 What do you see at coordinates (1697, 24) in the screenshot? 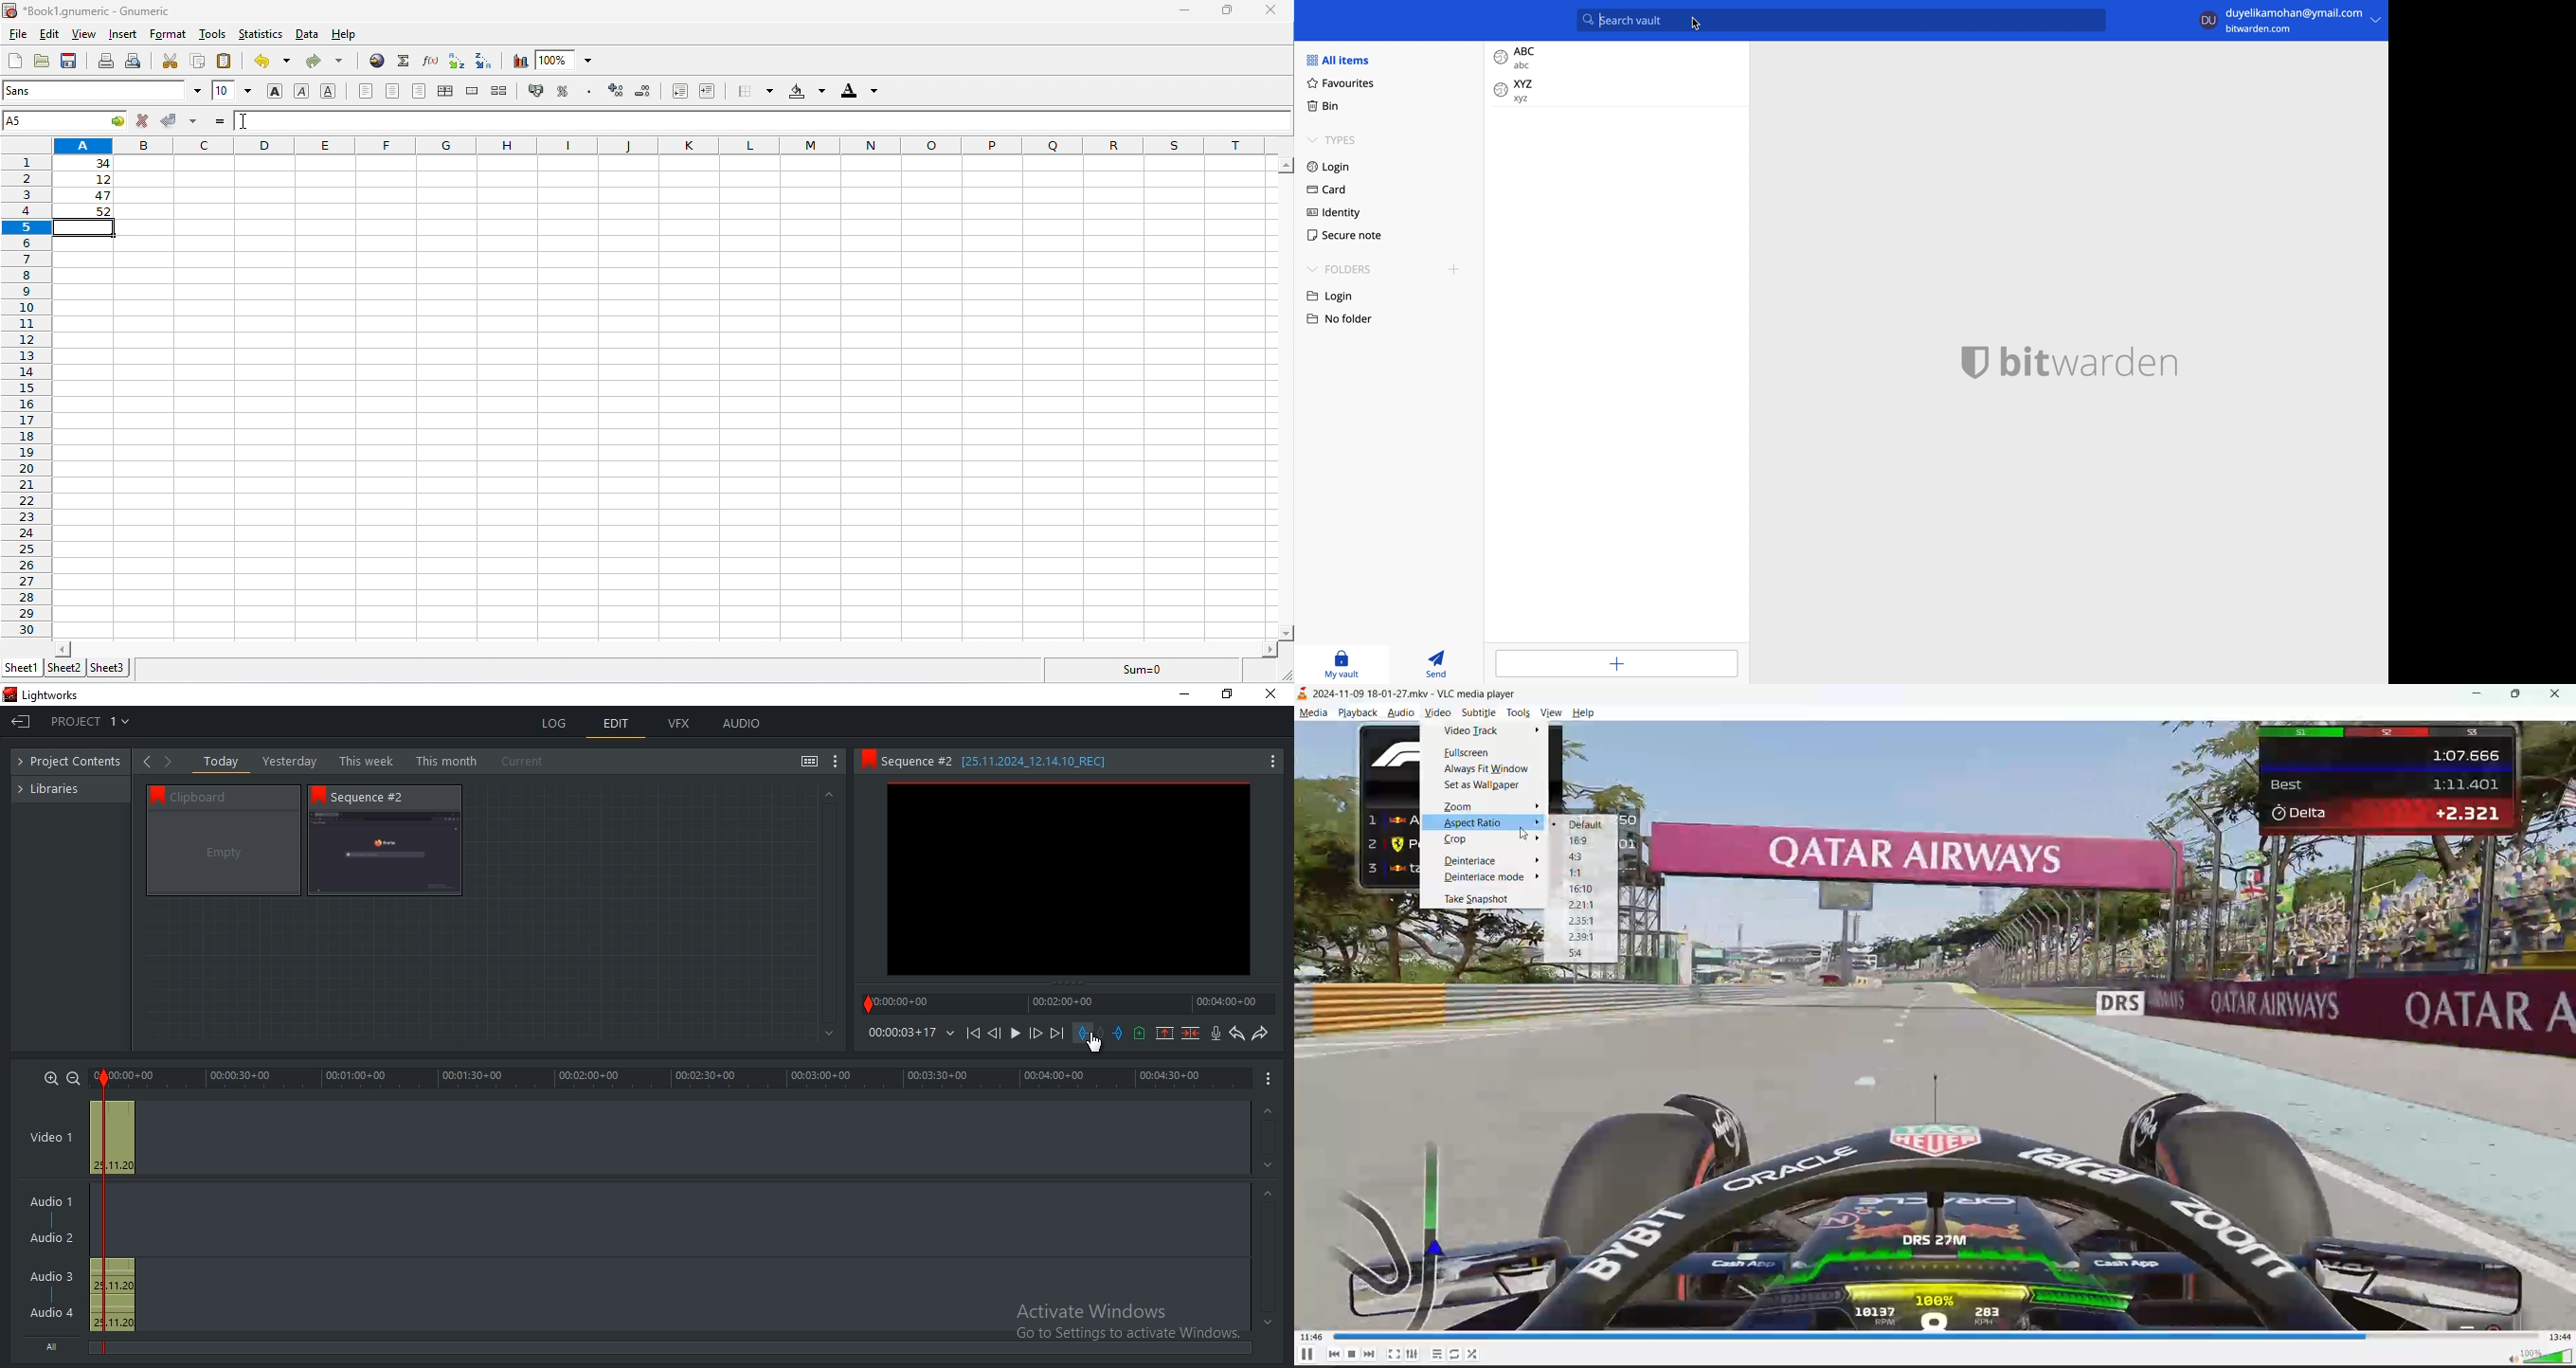
I see `cursor` at bounding box center [1697, 24].